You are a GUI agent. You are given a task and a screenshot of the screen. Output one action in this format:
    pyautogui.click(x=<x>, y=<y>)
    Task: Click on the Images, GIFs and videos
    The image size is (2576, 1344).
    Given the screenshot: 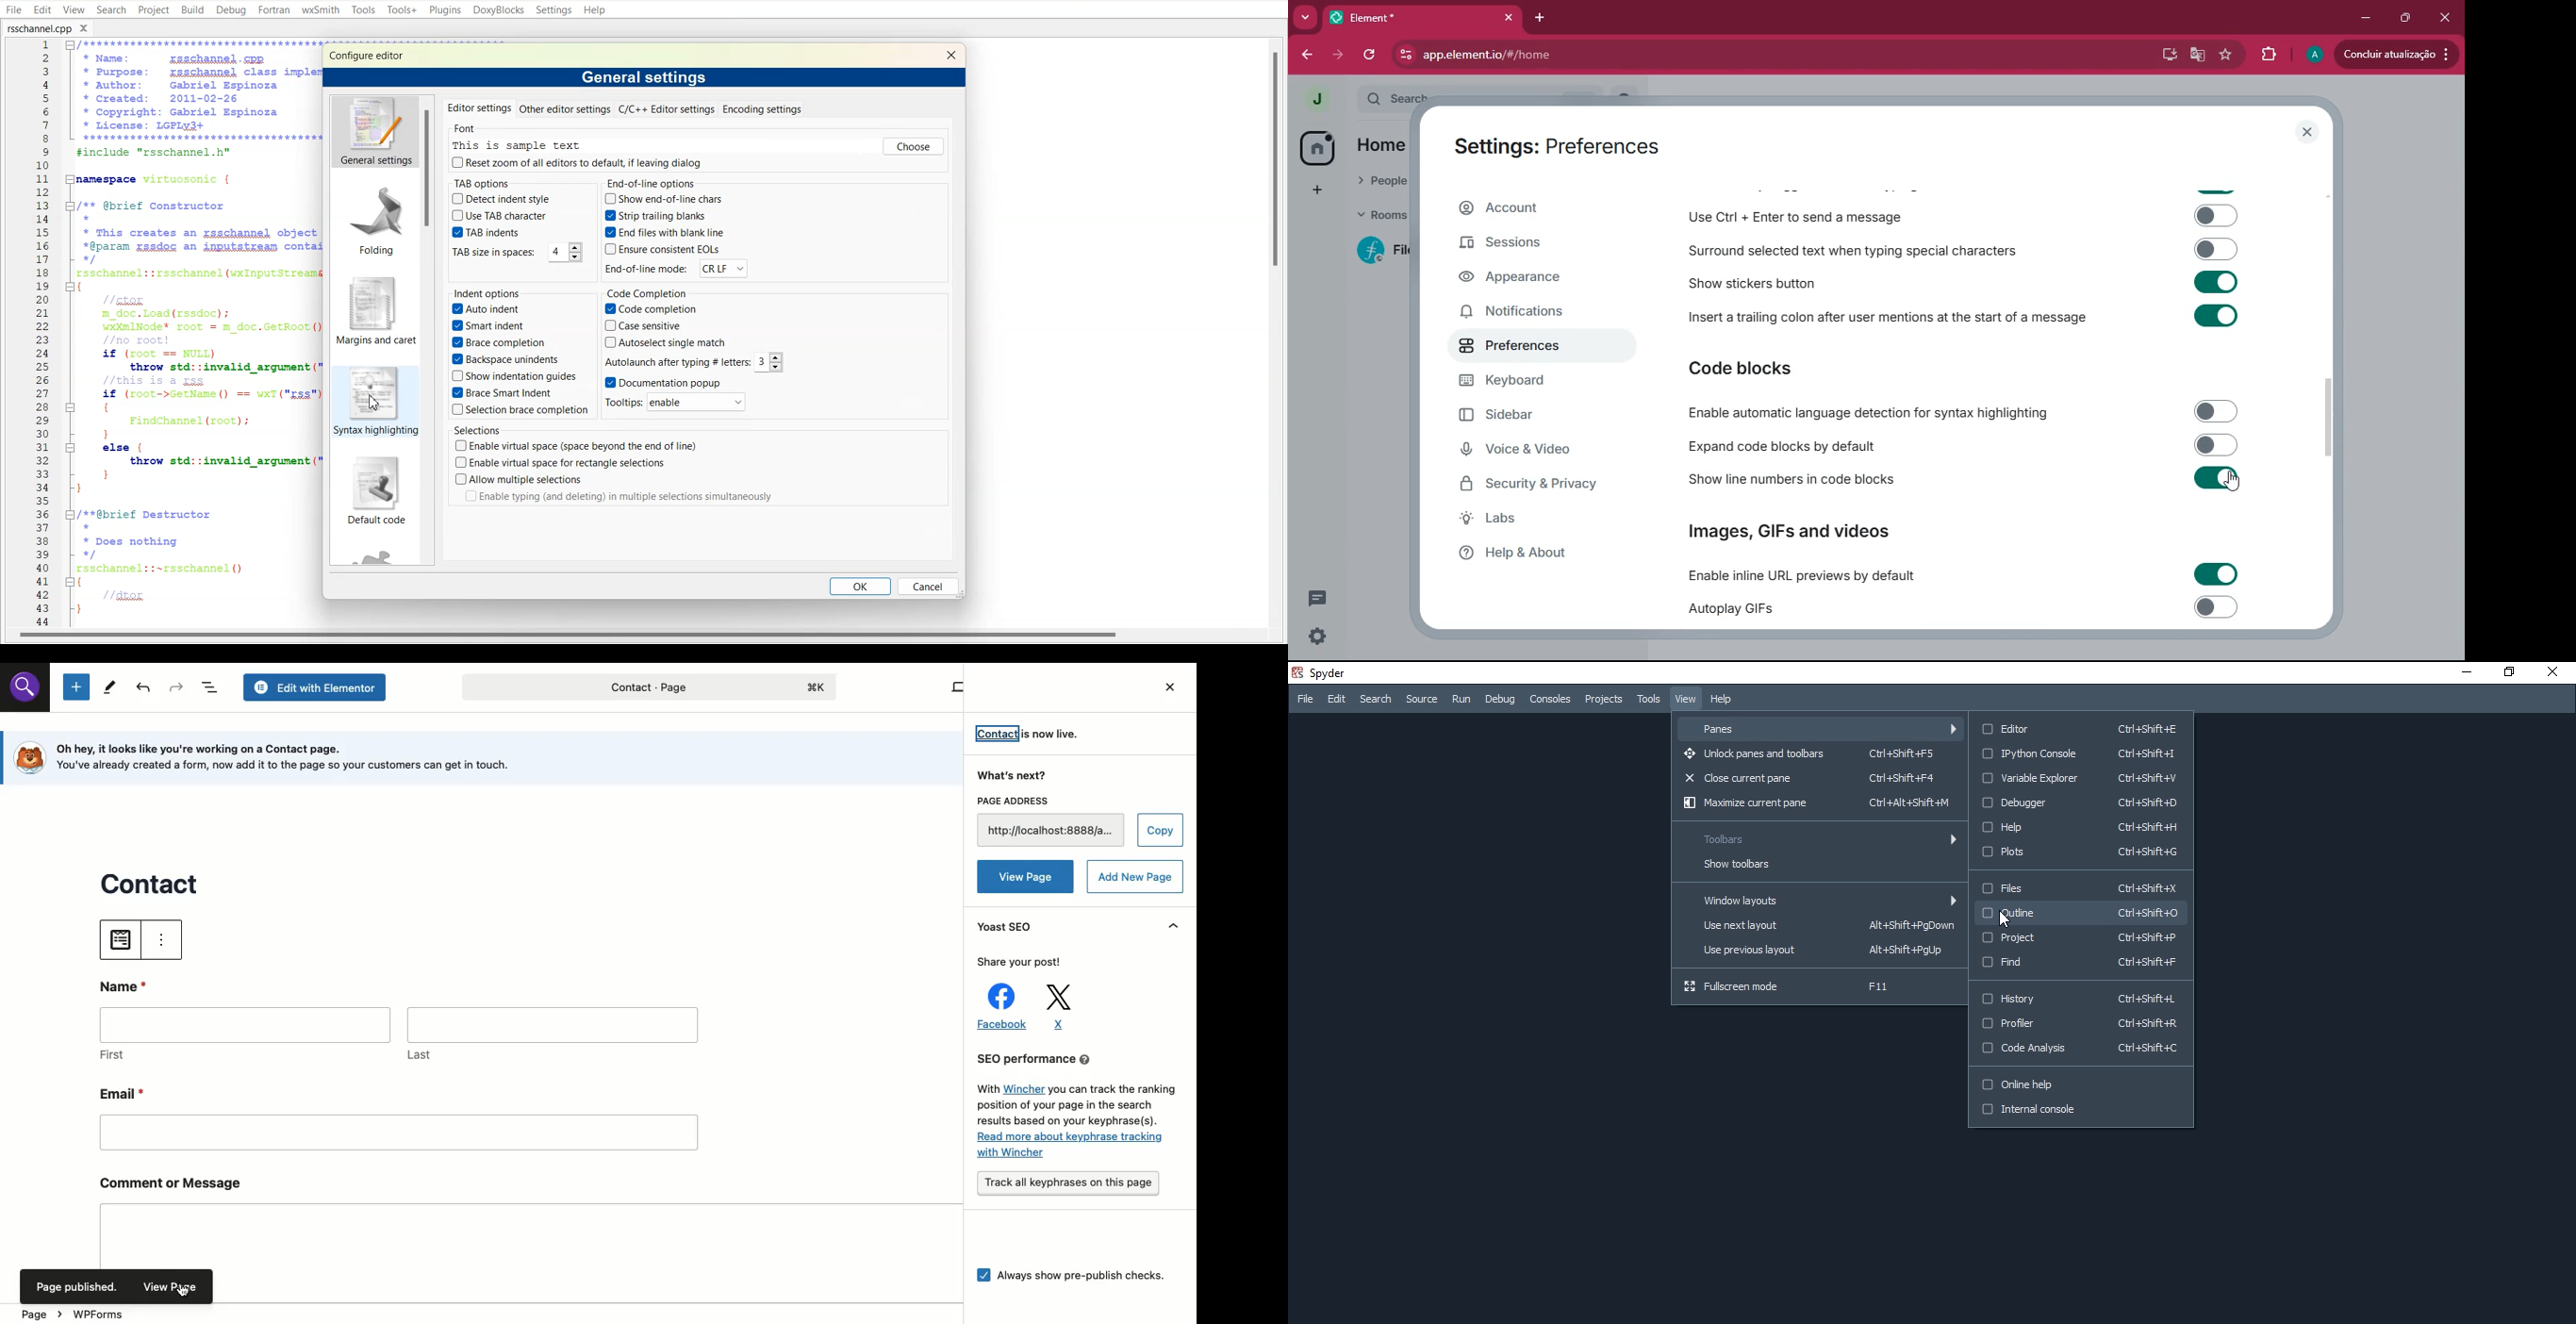 What is the action you would take?
    pyautogui.click(x=1792, y=529)
    